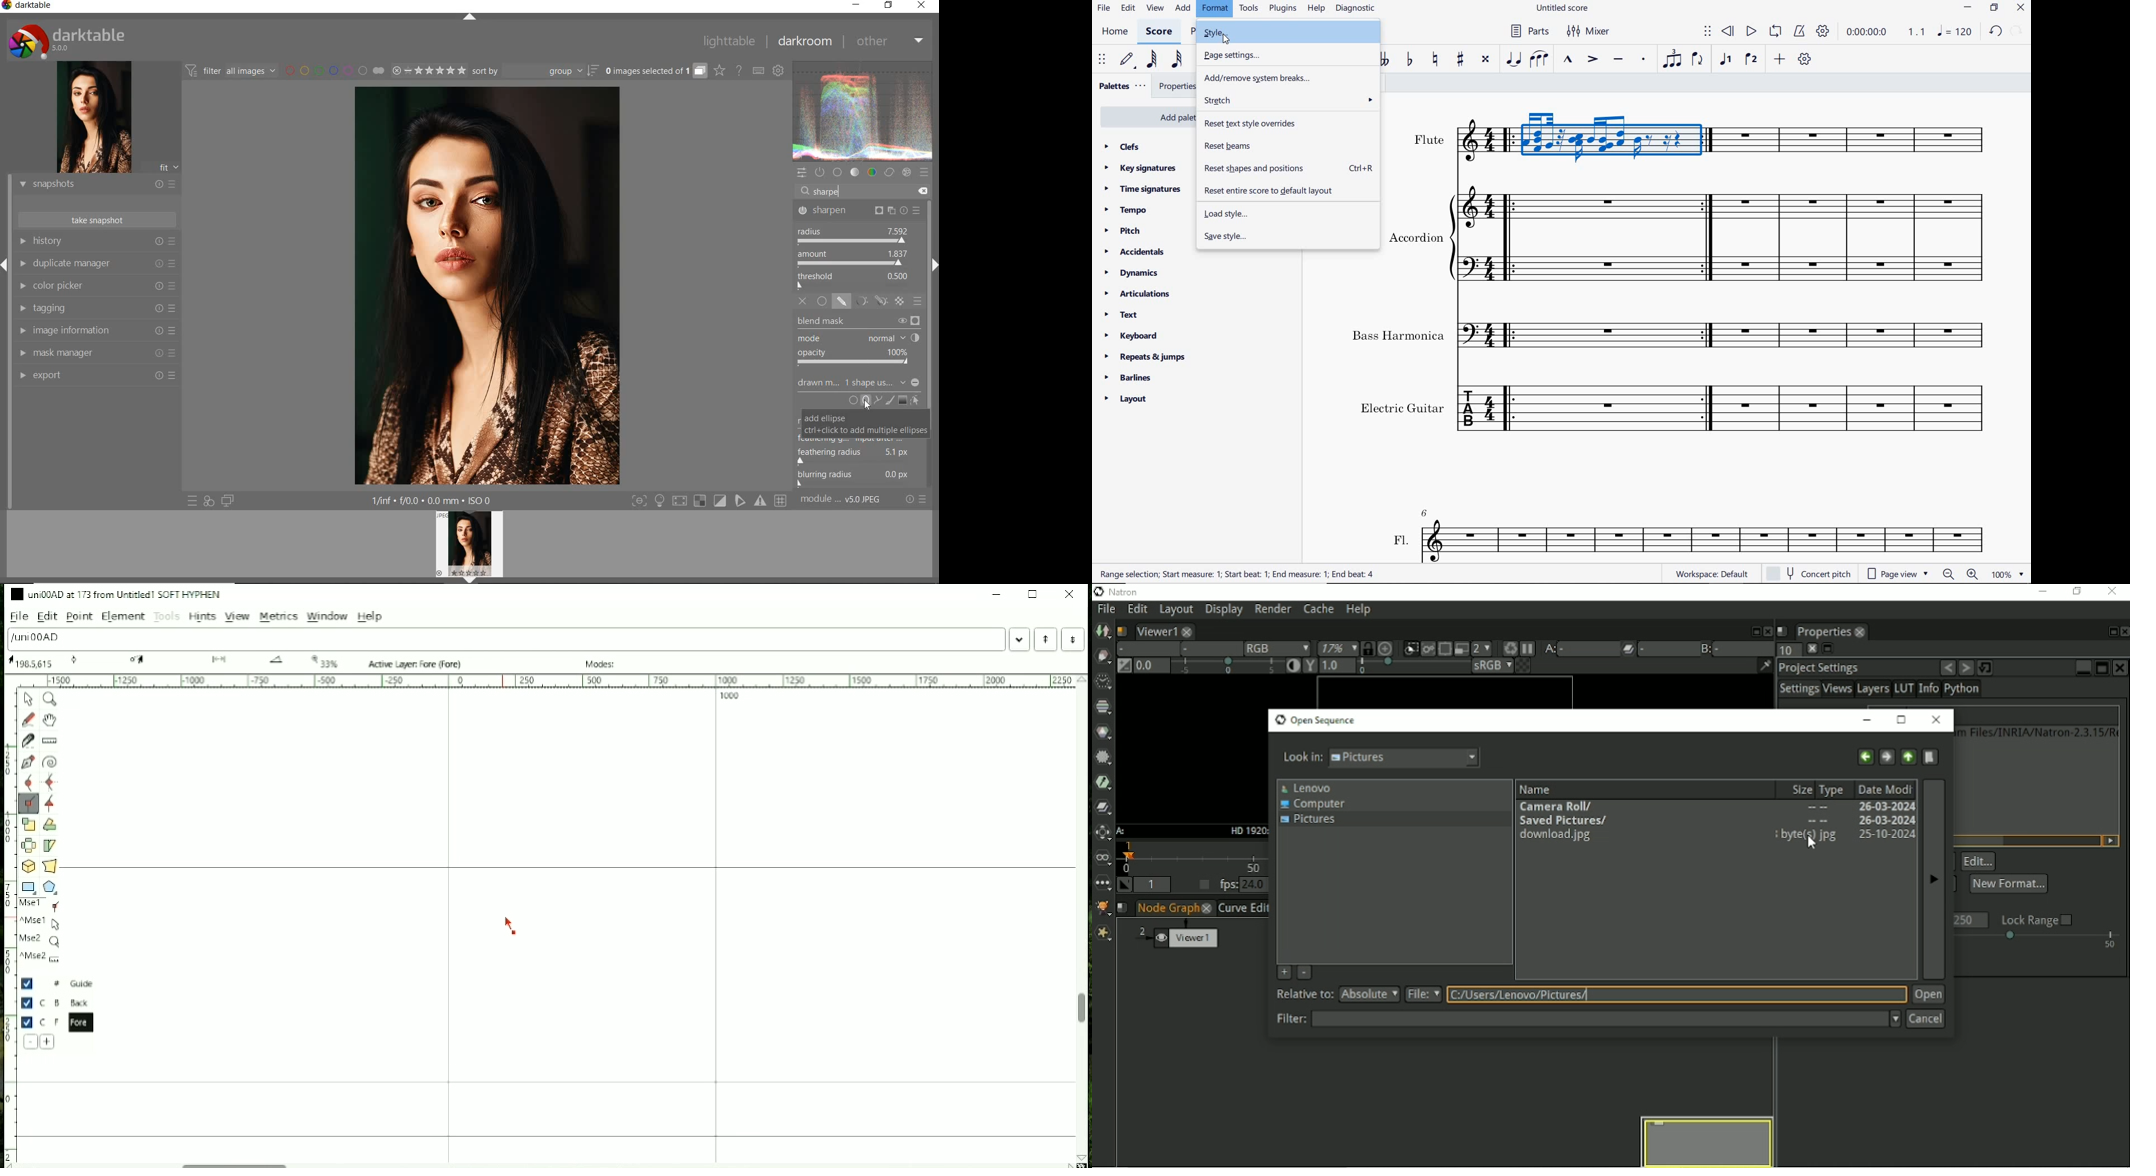  What do you see at coordinates (821, 173) in the screenshot?
I see `show only active modules` at bounding box center [821, 173].